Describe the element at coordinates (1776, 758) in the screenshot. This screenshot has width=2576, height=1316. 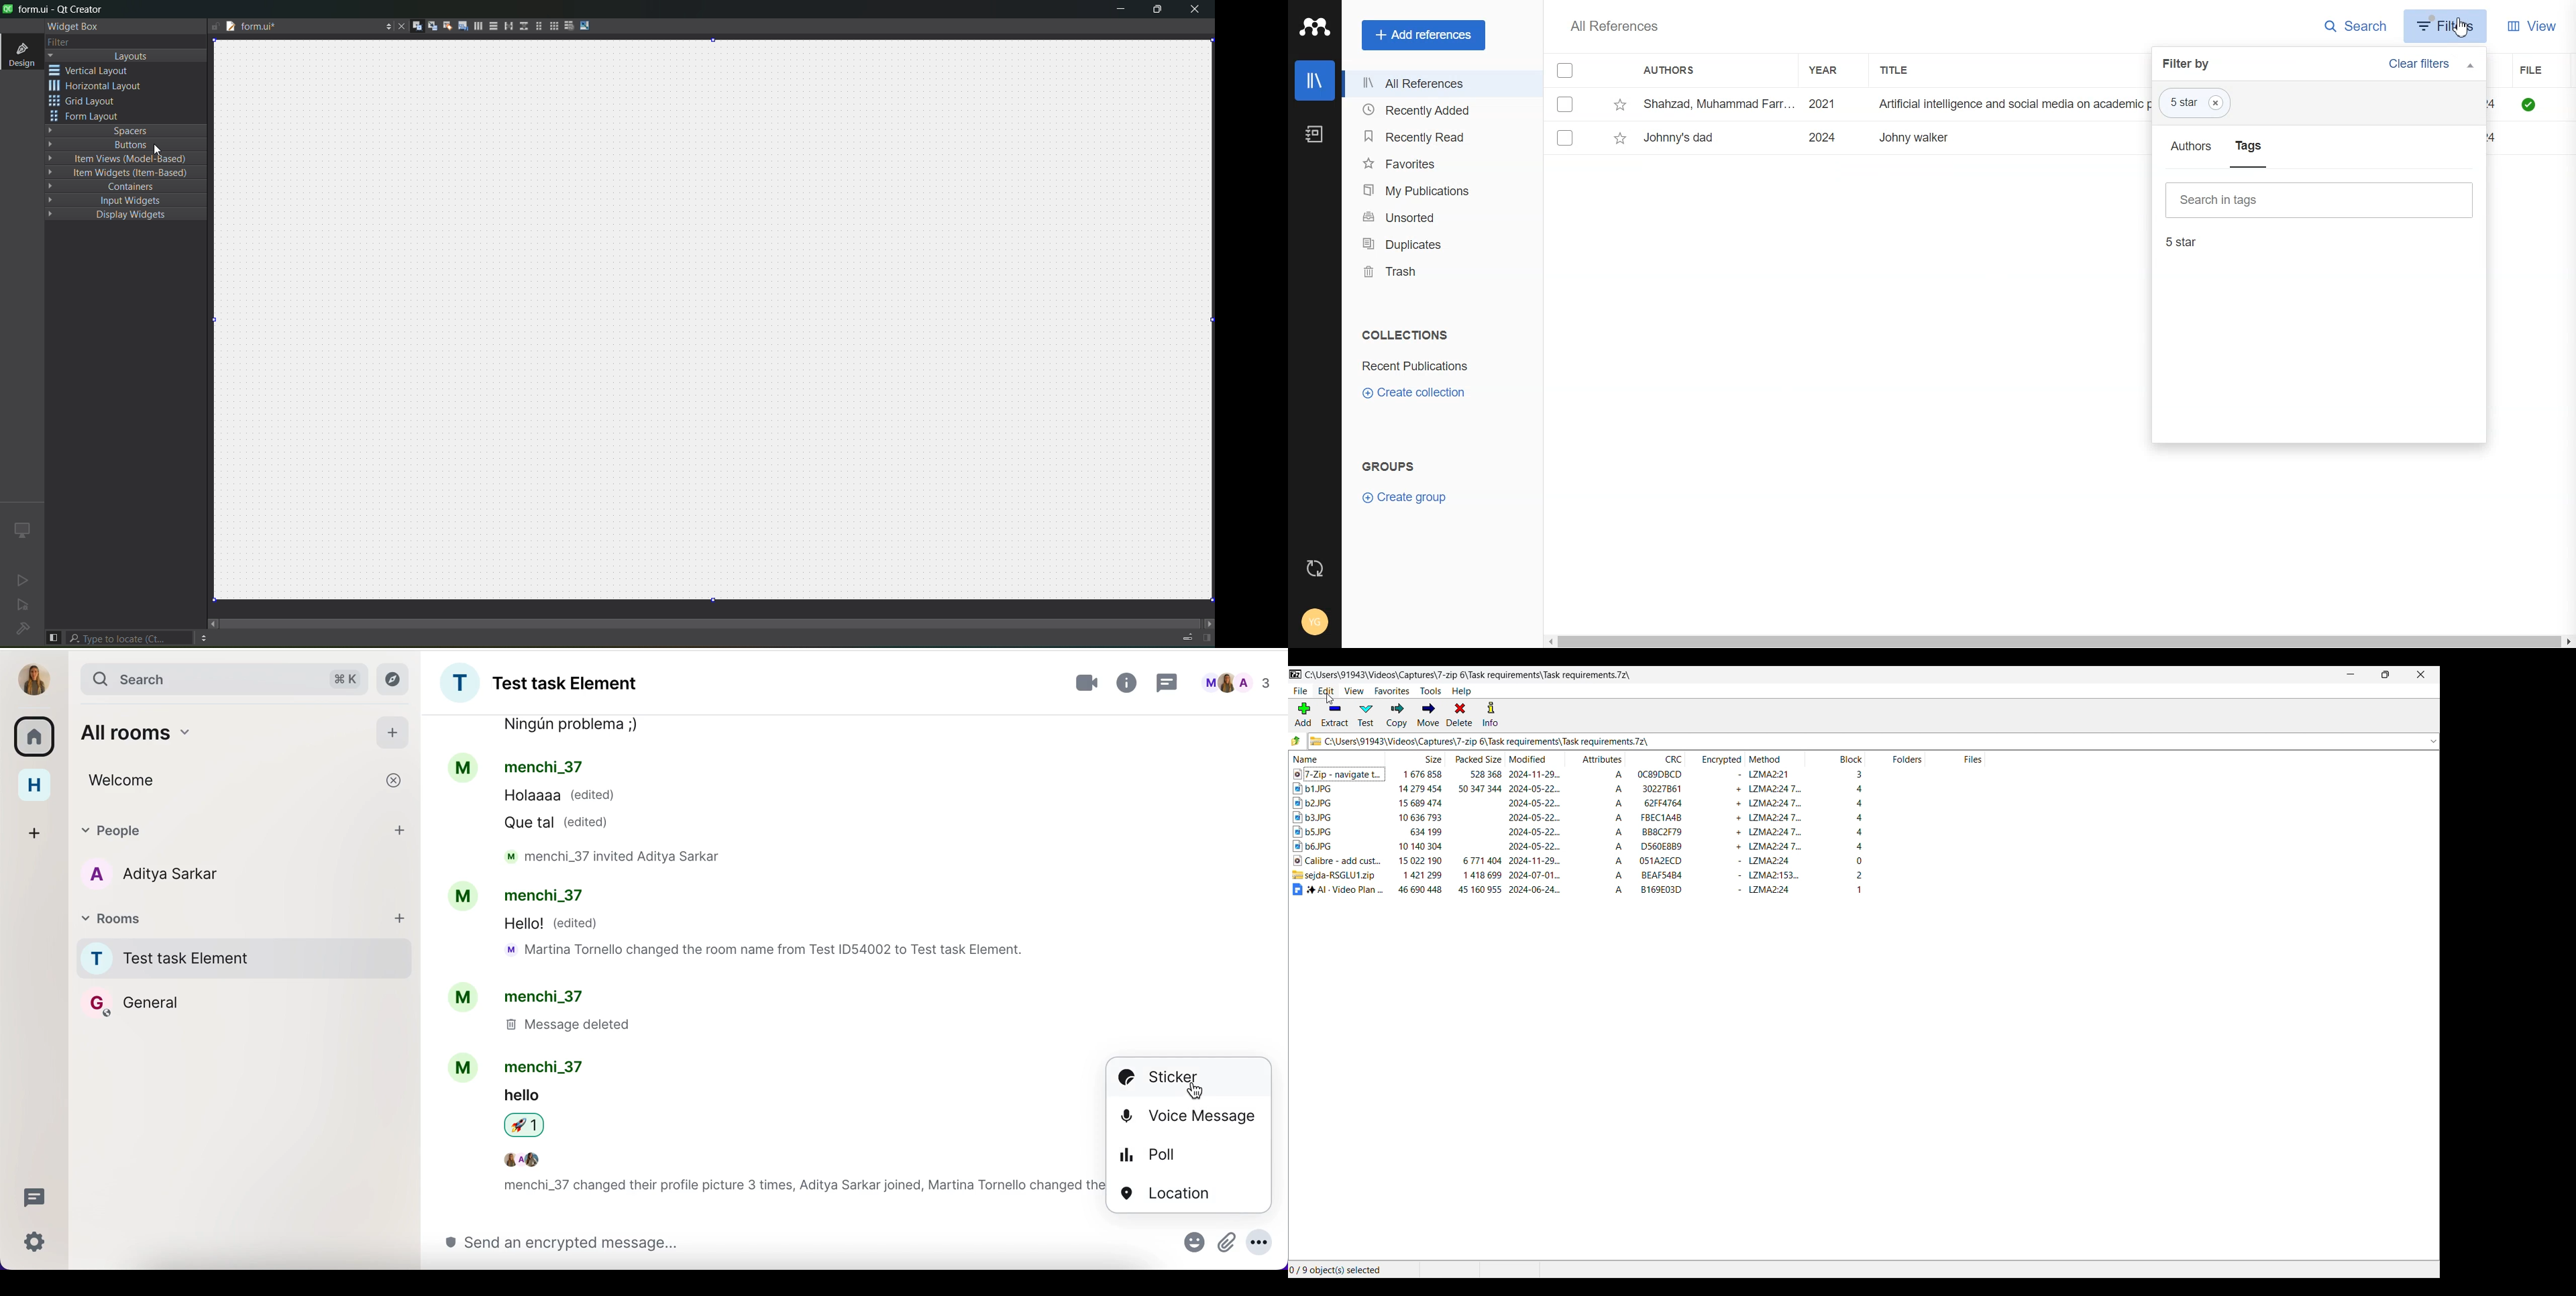
I see `Method column` at that location.